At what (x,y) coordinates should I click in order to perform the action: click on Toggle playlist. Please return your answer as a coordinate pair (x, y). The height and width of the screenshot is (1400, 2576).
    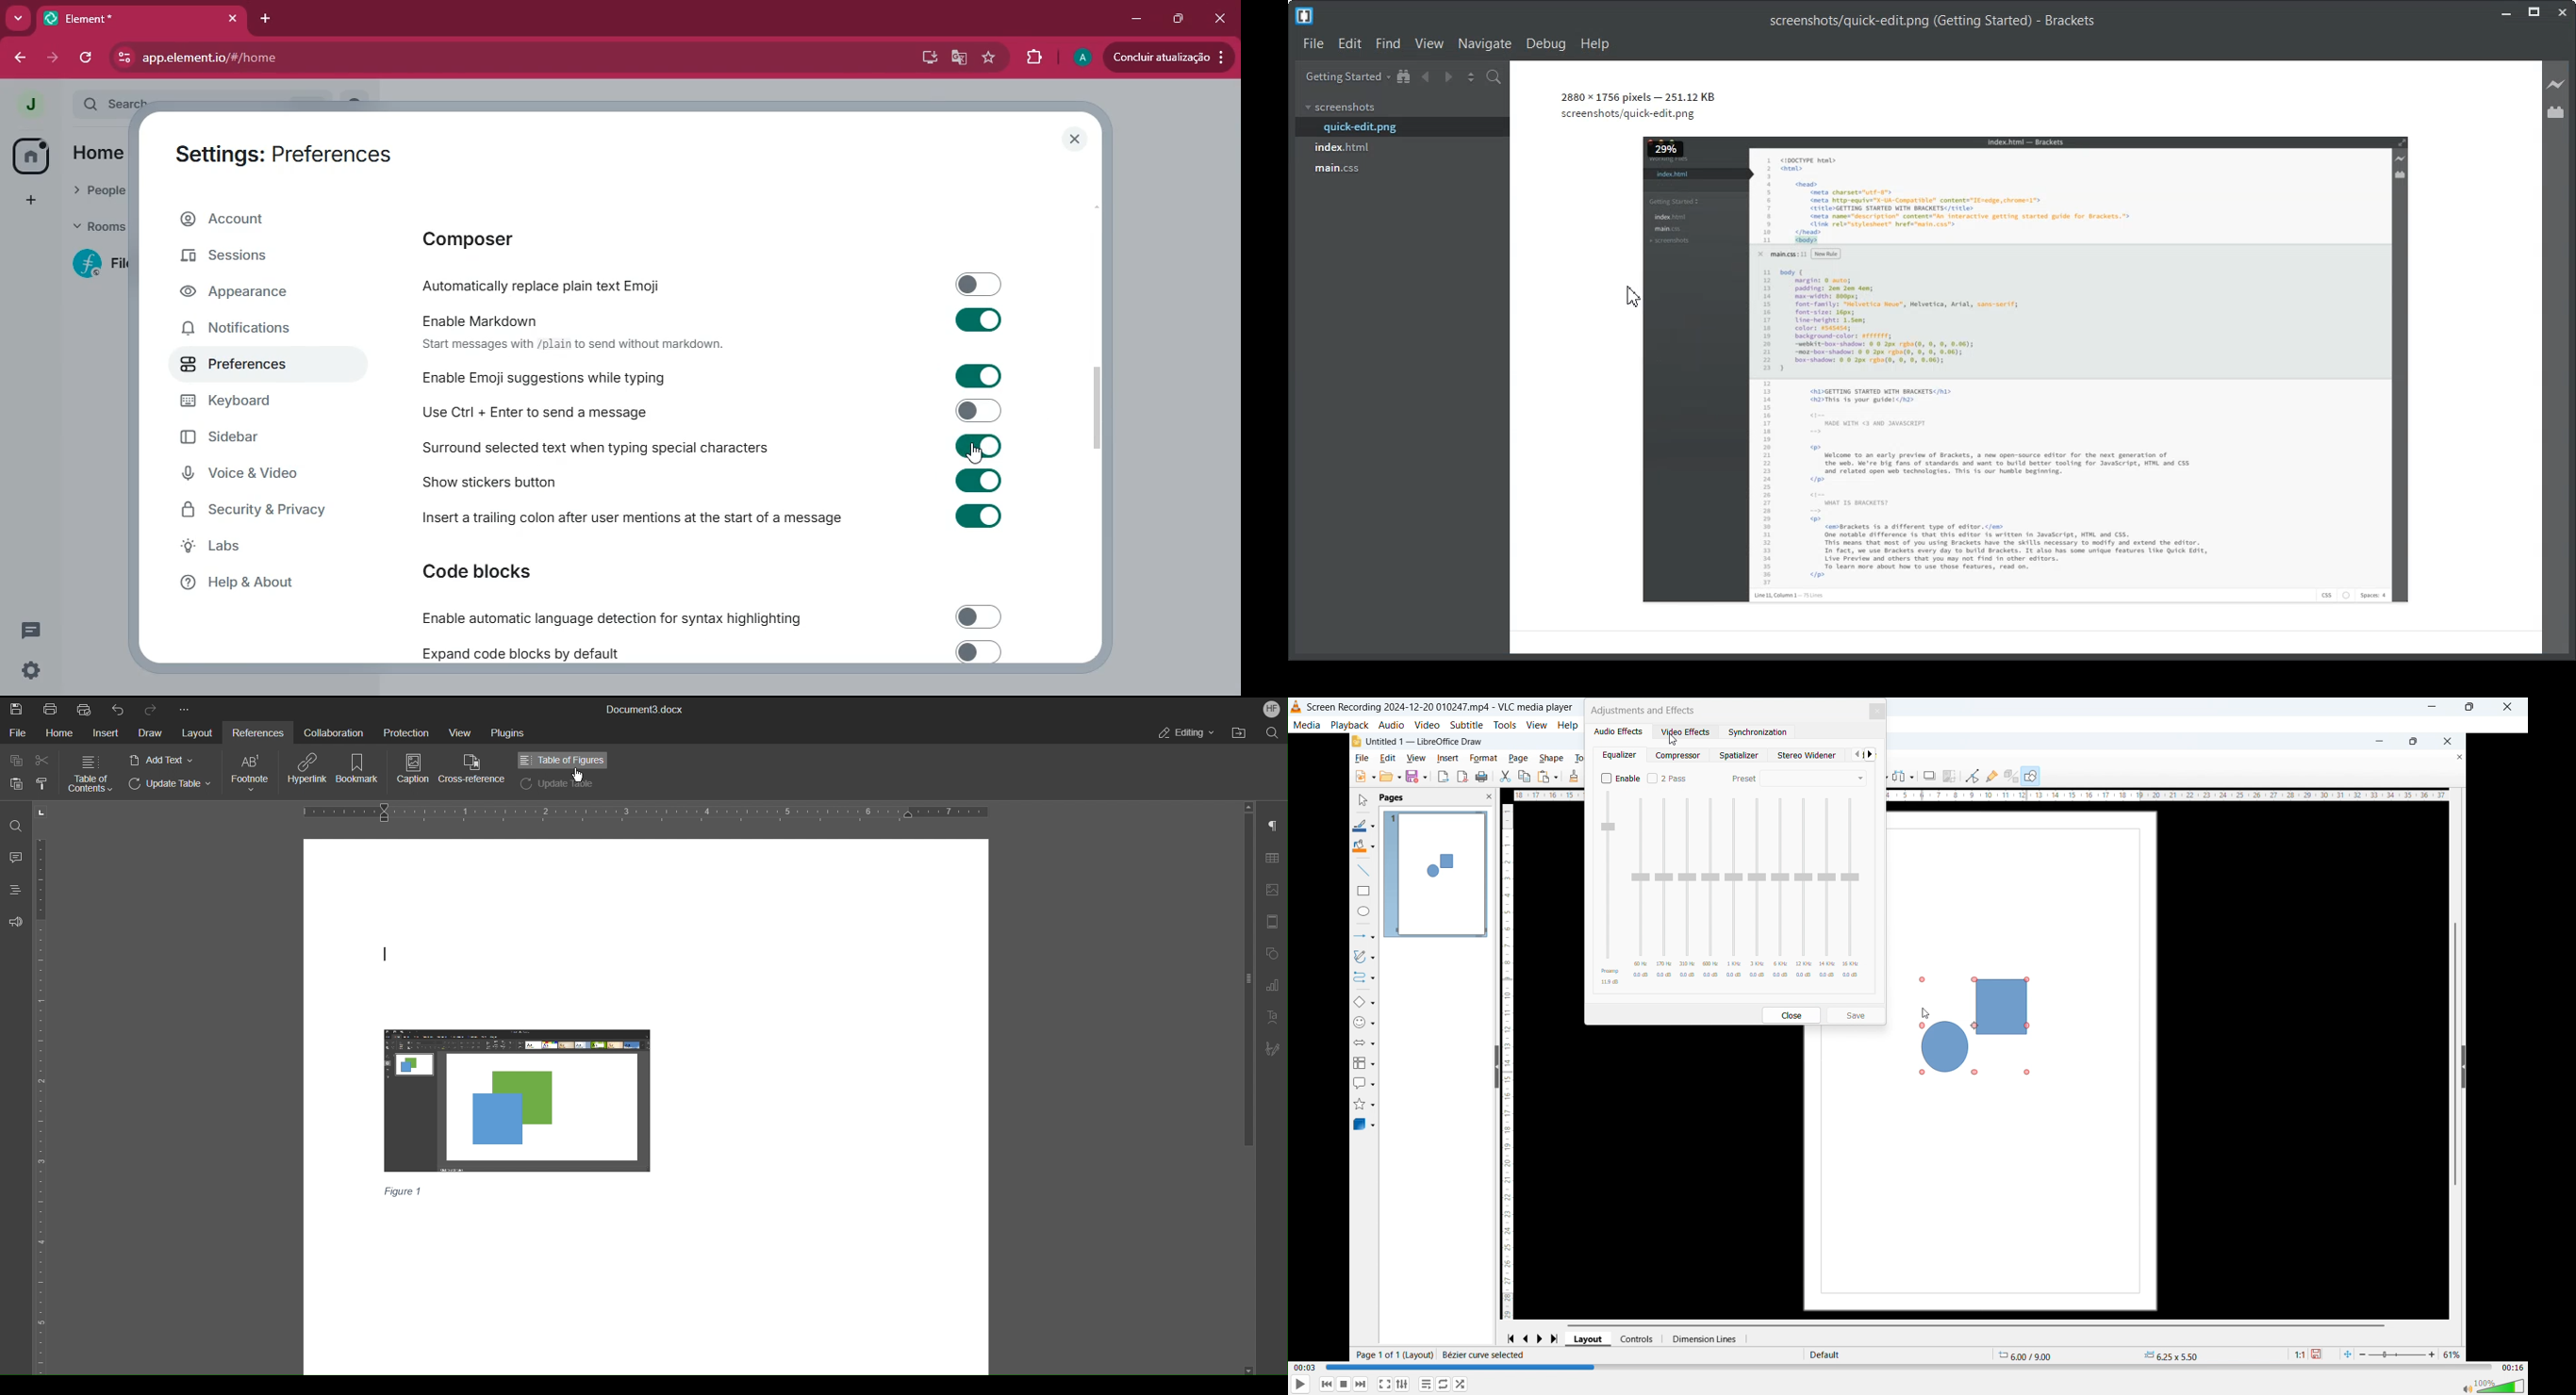
    Looking at the image, I should click on (1426, 1384).